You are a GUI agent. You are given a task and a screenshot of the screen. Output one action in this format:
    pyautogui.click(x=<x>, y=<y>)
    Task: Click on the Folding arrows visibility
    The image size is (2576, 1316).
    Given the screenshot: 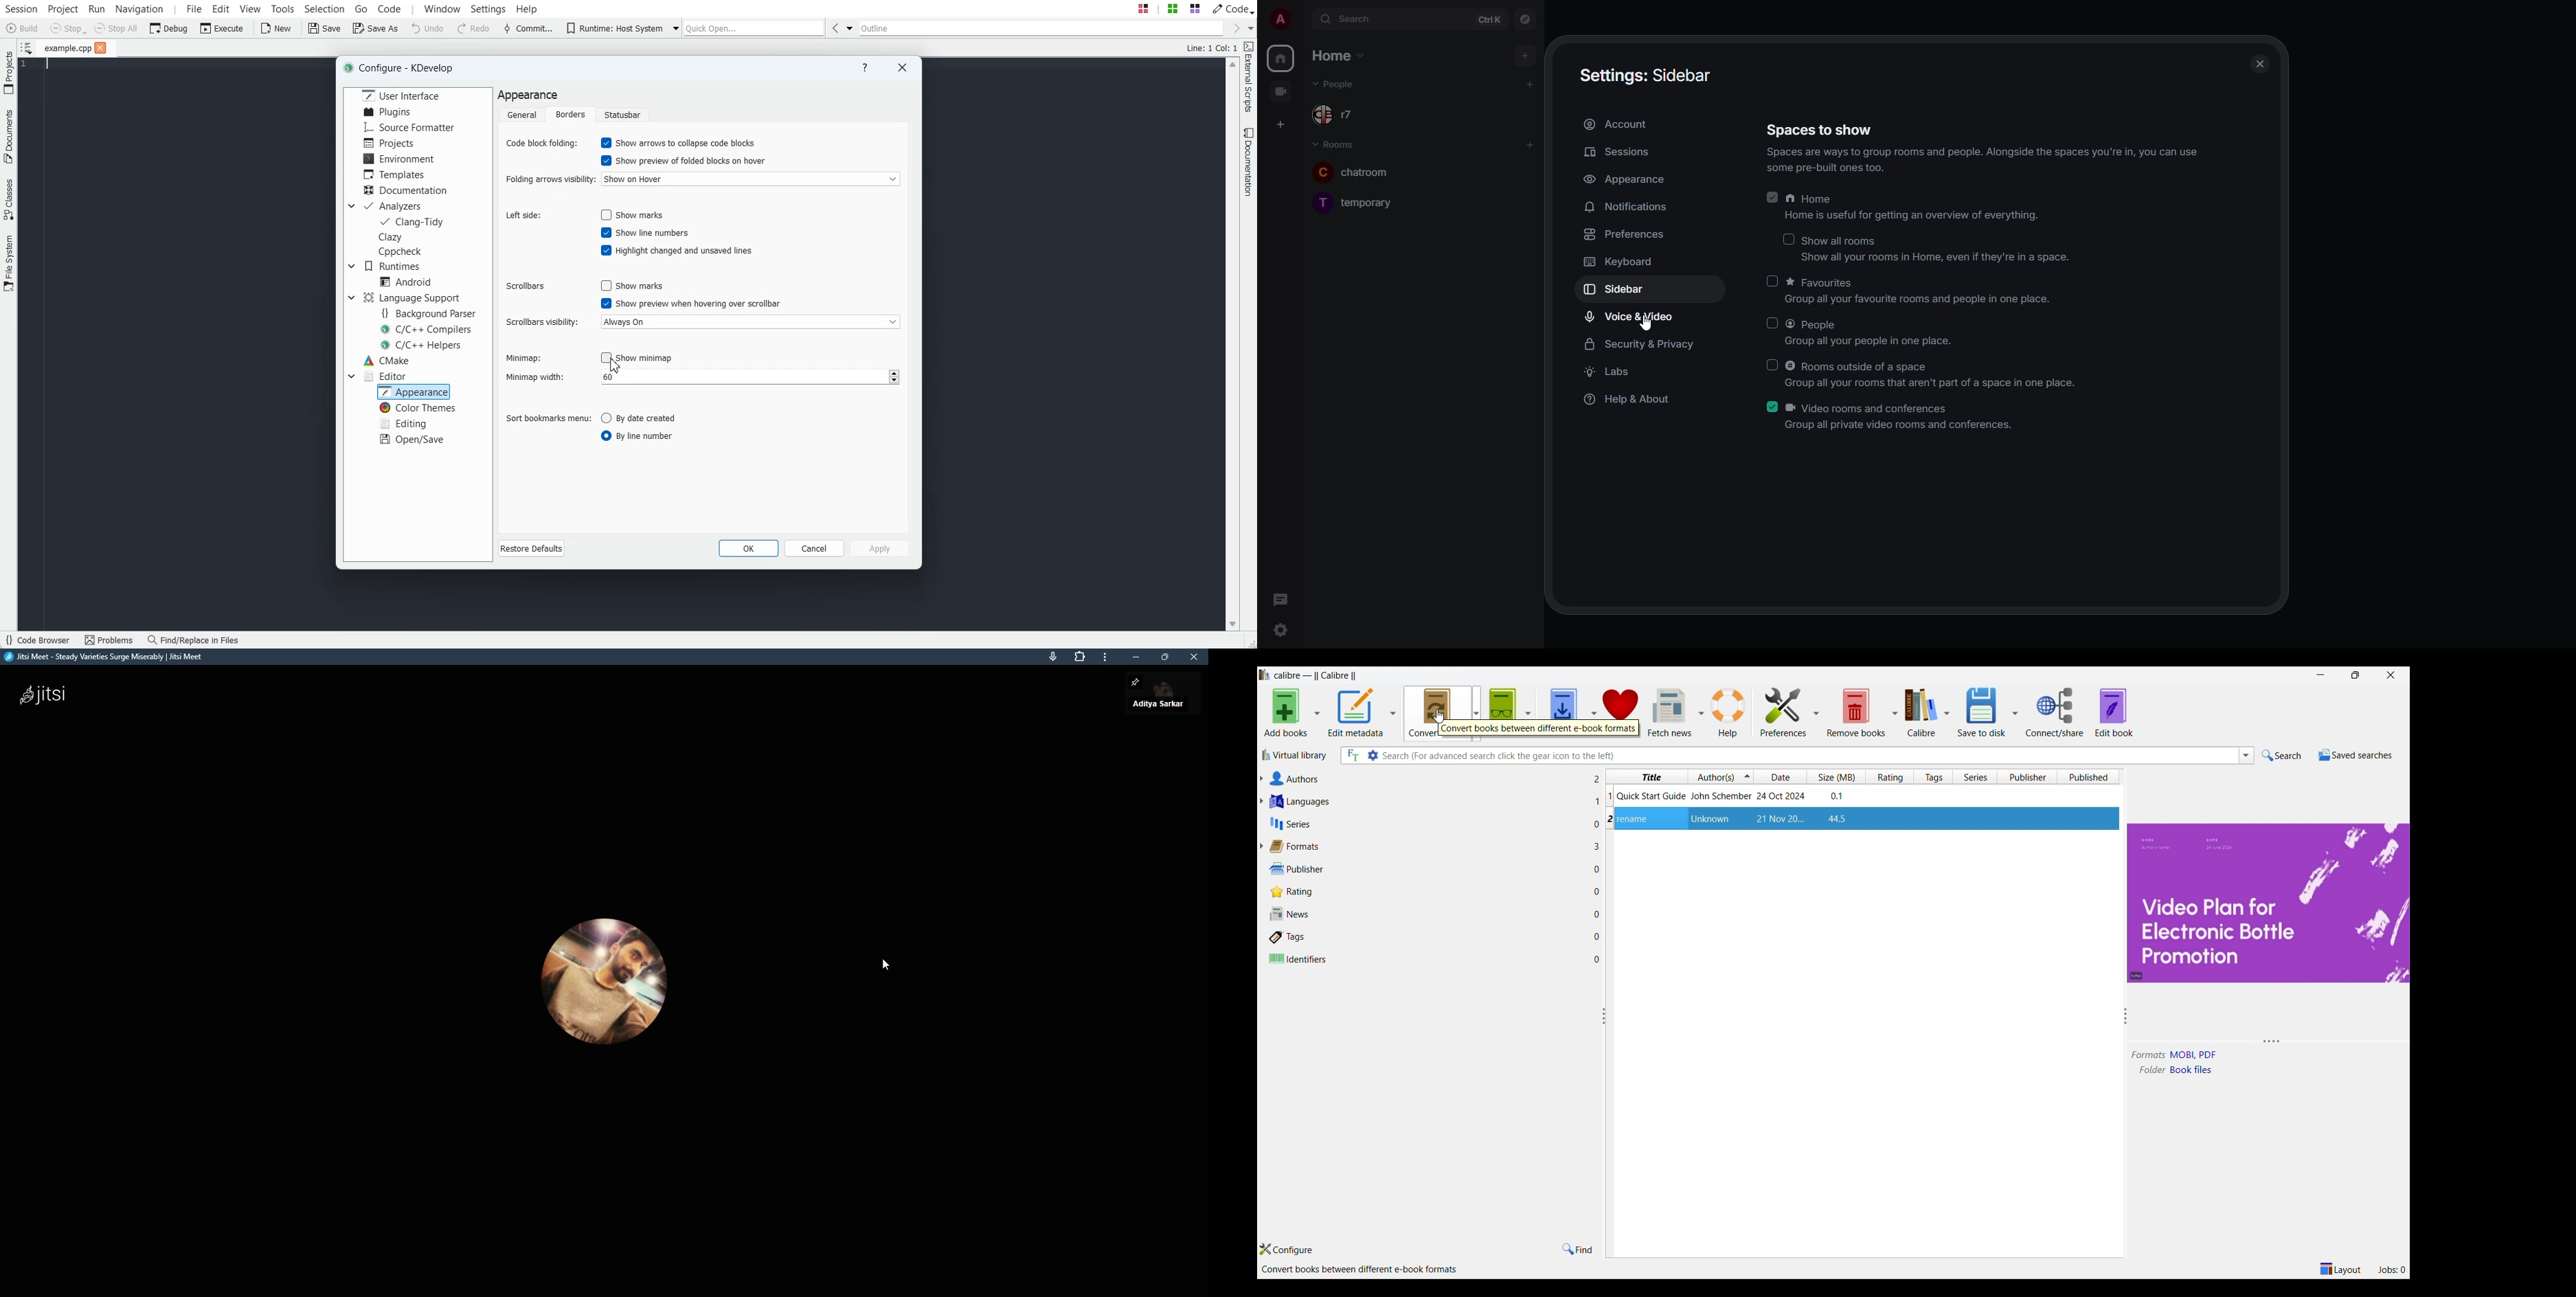 What is the action you would take?
    pyautogui.click(x=548, y=181)
    